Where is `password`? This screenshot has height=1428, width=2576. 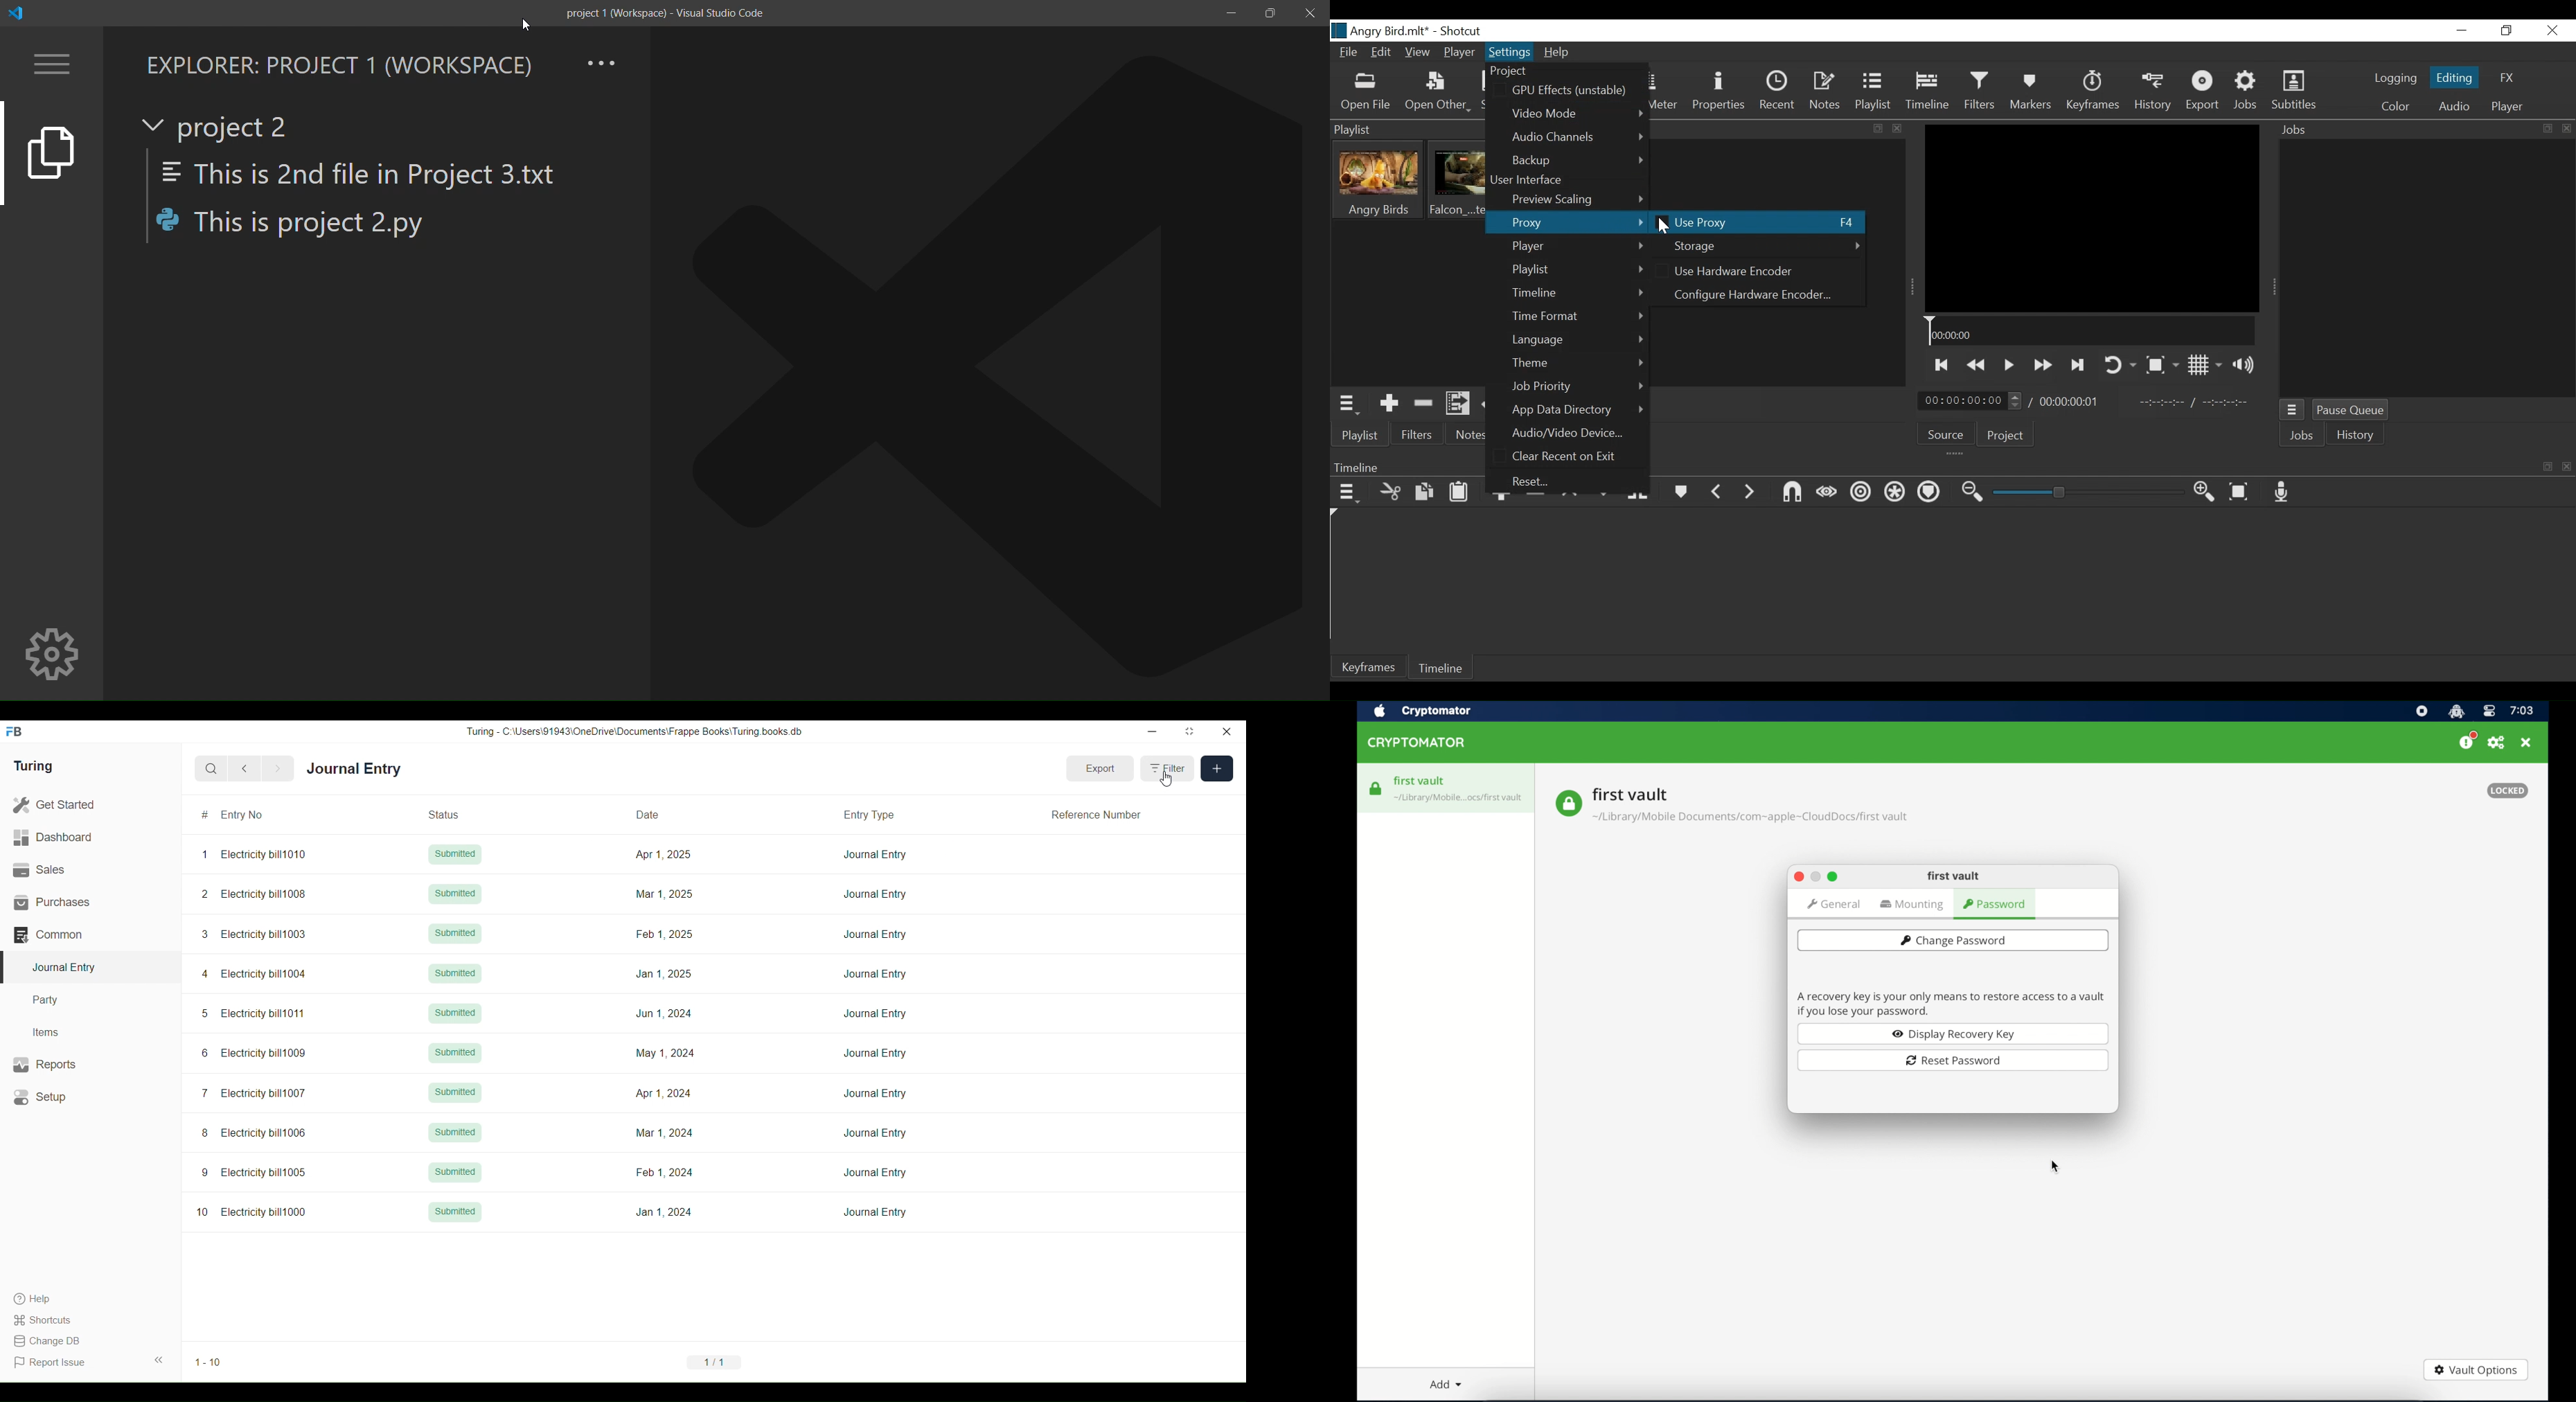 password is located at coordinates (1996, 905).